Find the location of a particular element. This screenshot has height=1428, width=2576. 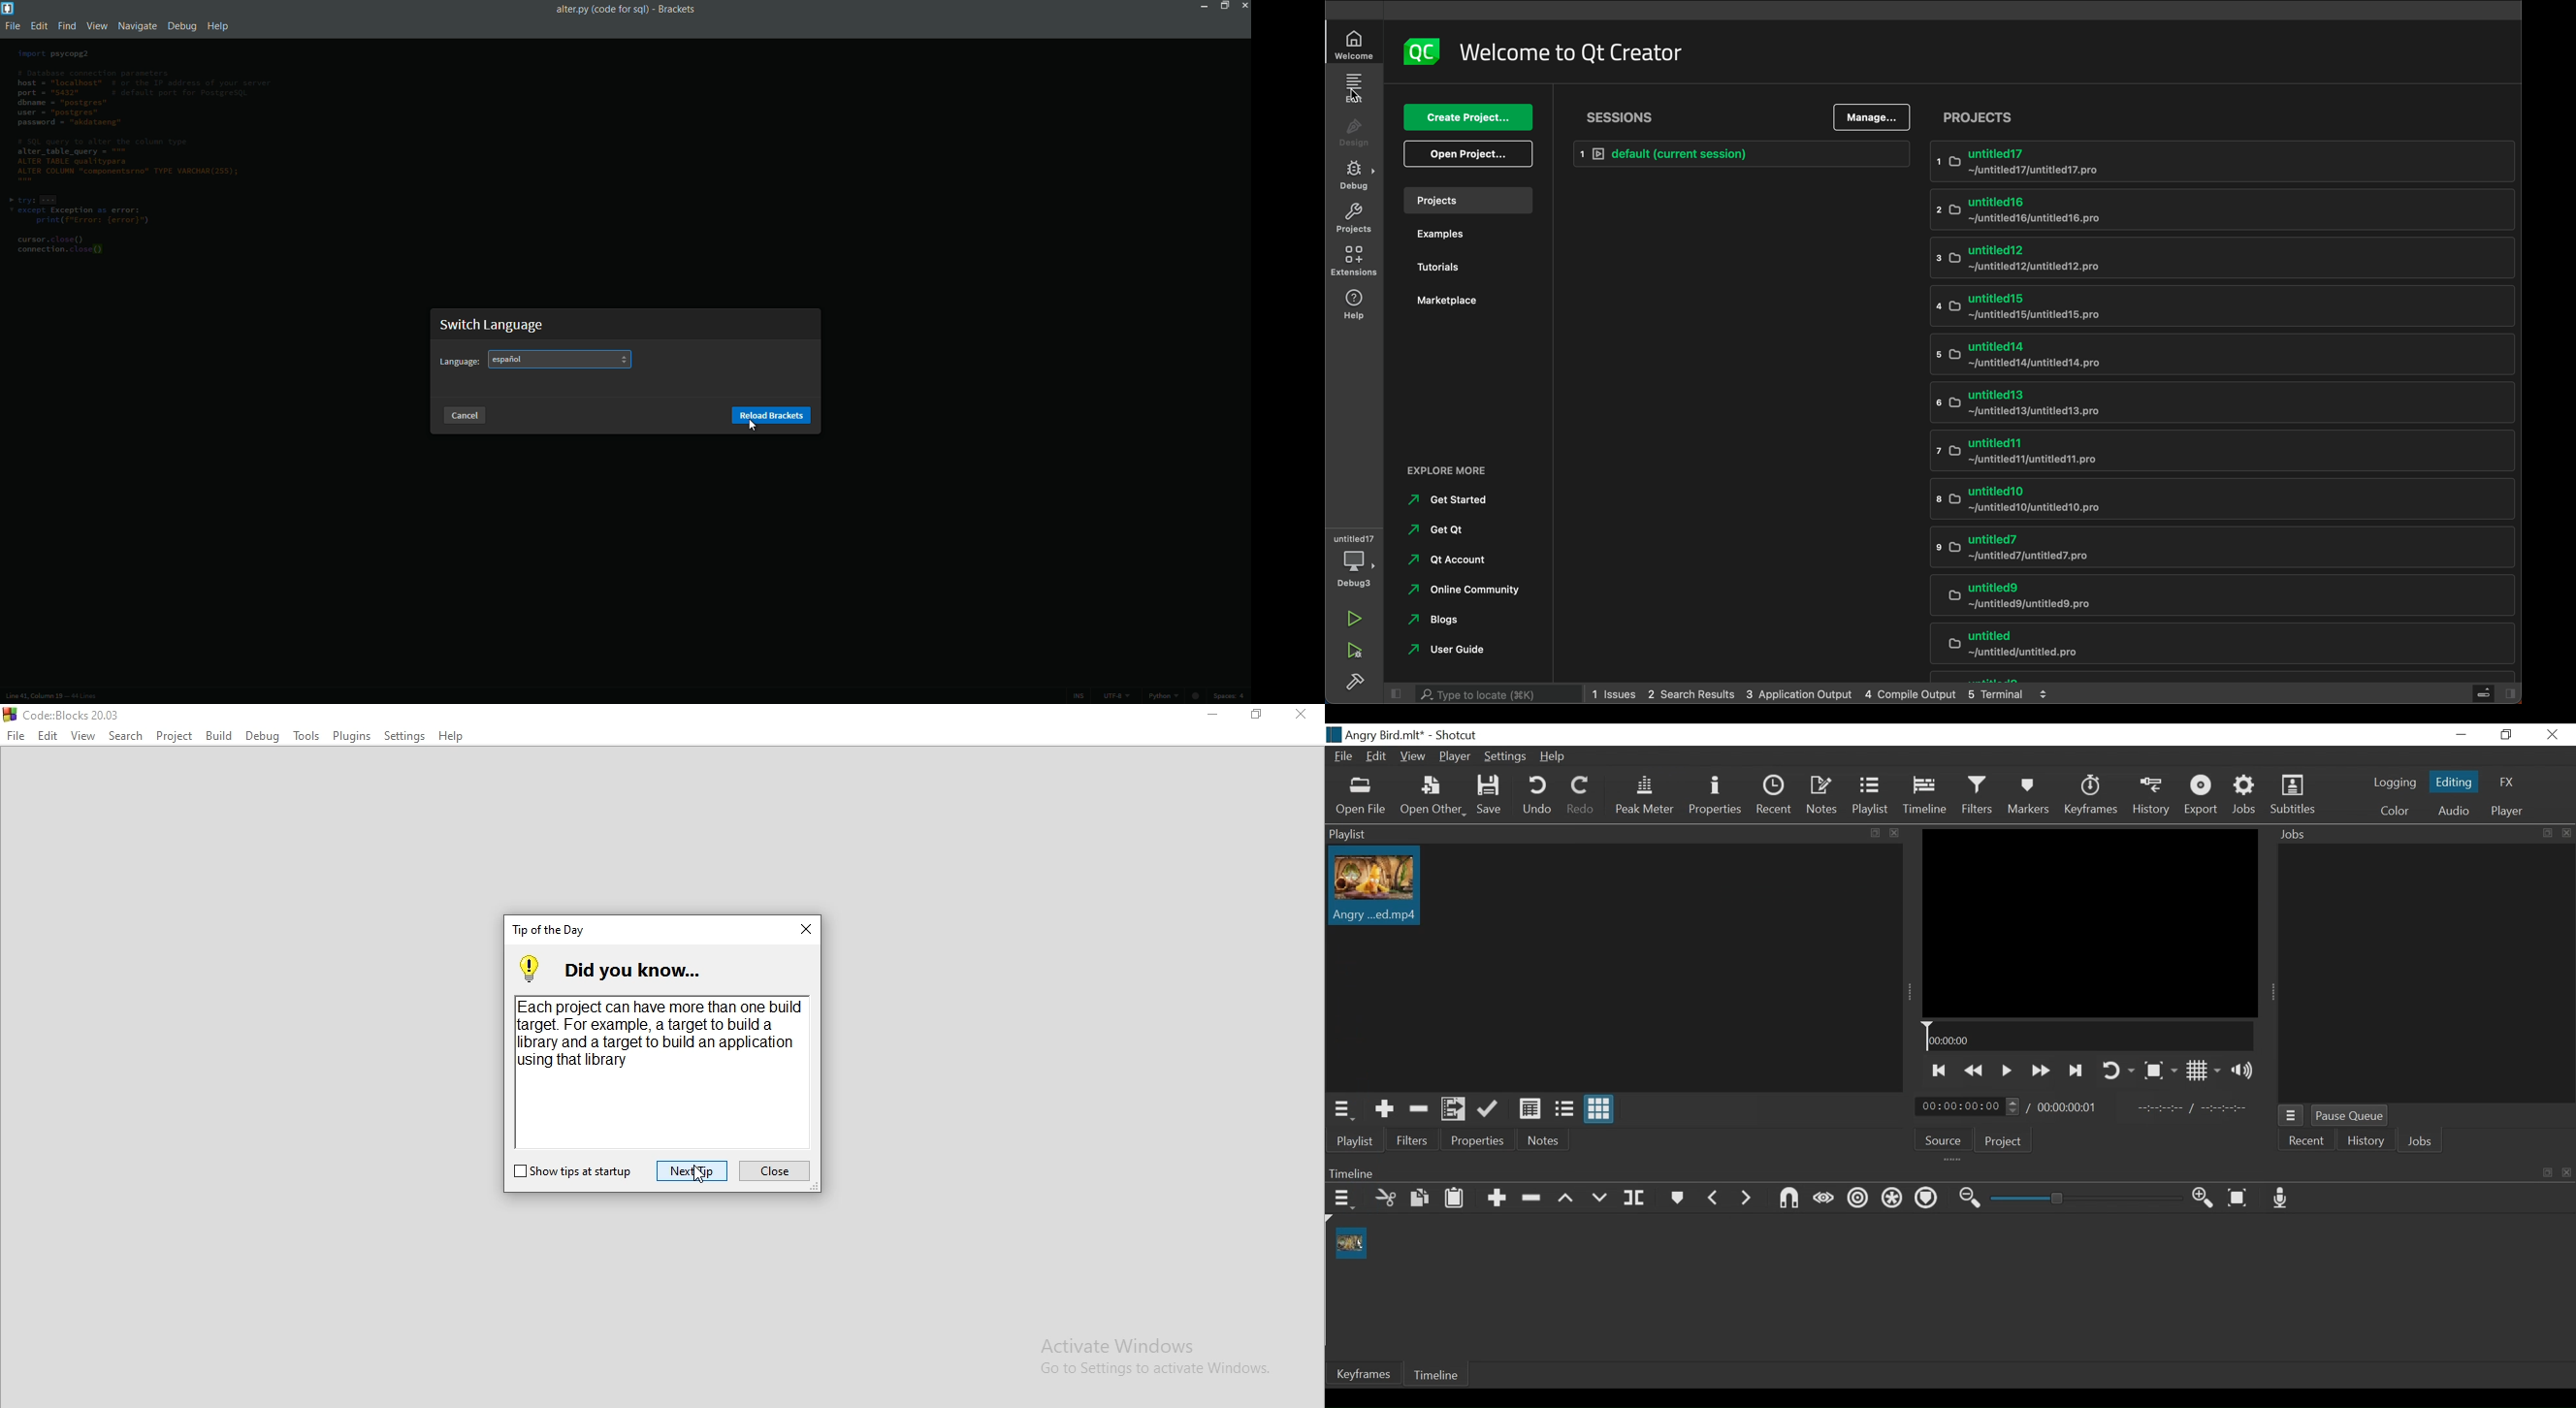

Help is located at coordinates (455, 738).